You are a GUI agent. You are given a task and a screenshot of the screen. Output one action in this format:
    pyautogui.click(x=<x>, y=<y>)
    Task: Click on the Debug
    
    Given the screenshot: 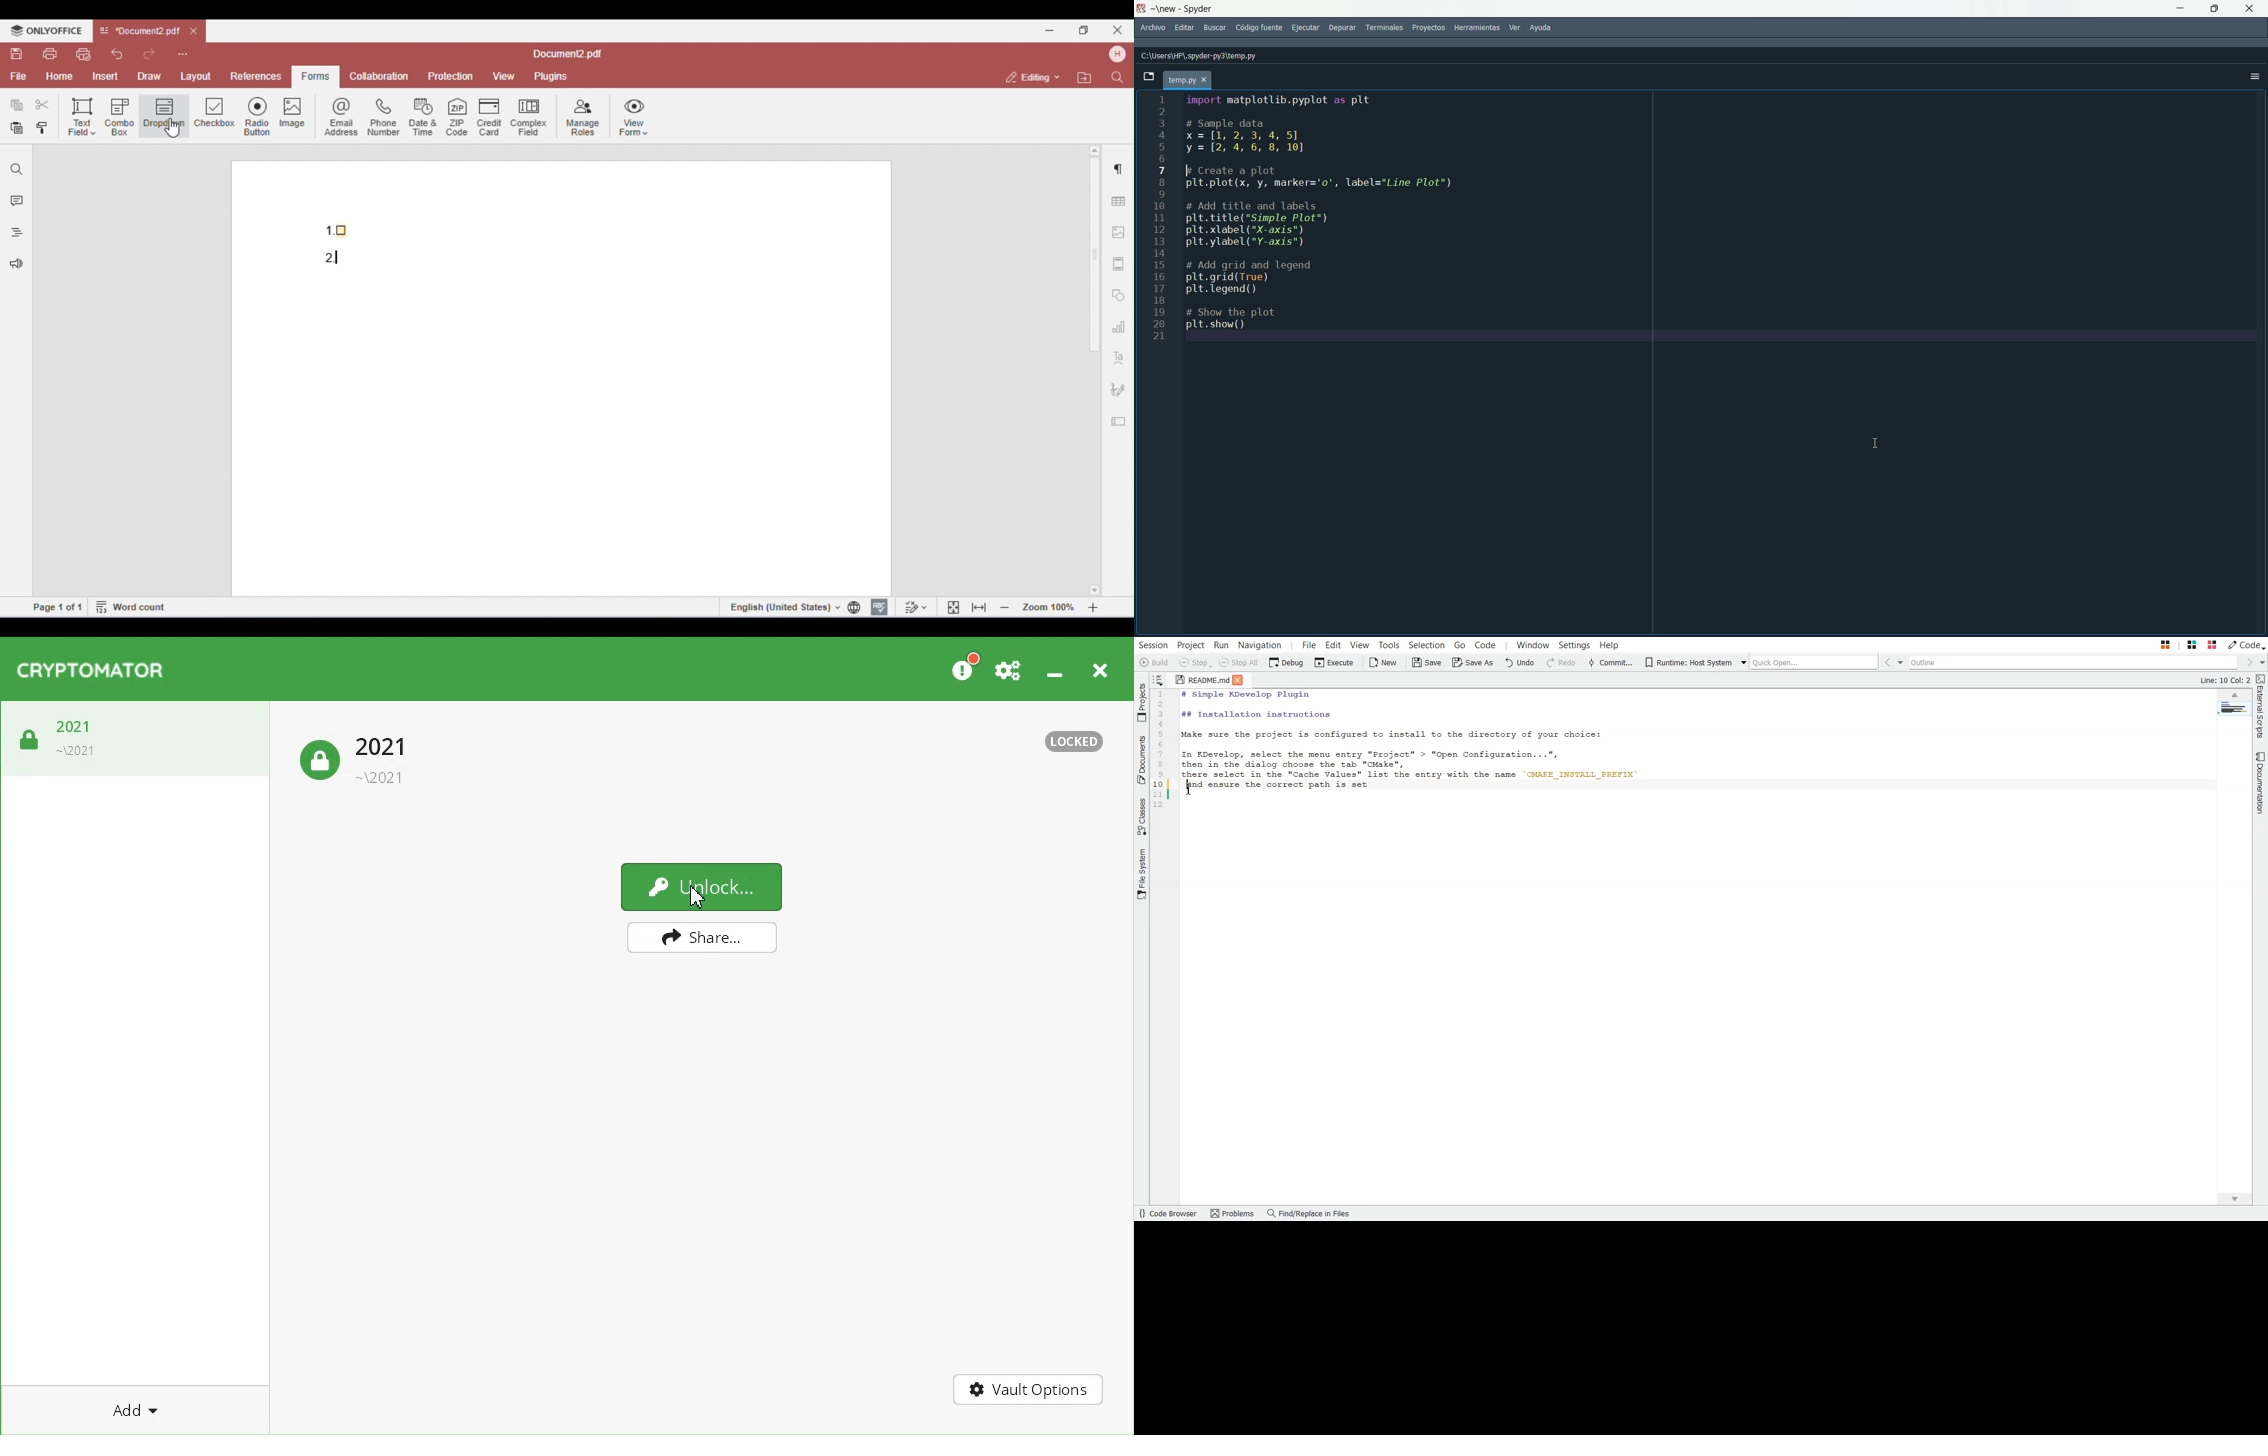 What is the action you would take?
    pyautogui.click(x=1285, y=663)
    